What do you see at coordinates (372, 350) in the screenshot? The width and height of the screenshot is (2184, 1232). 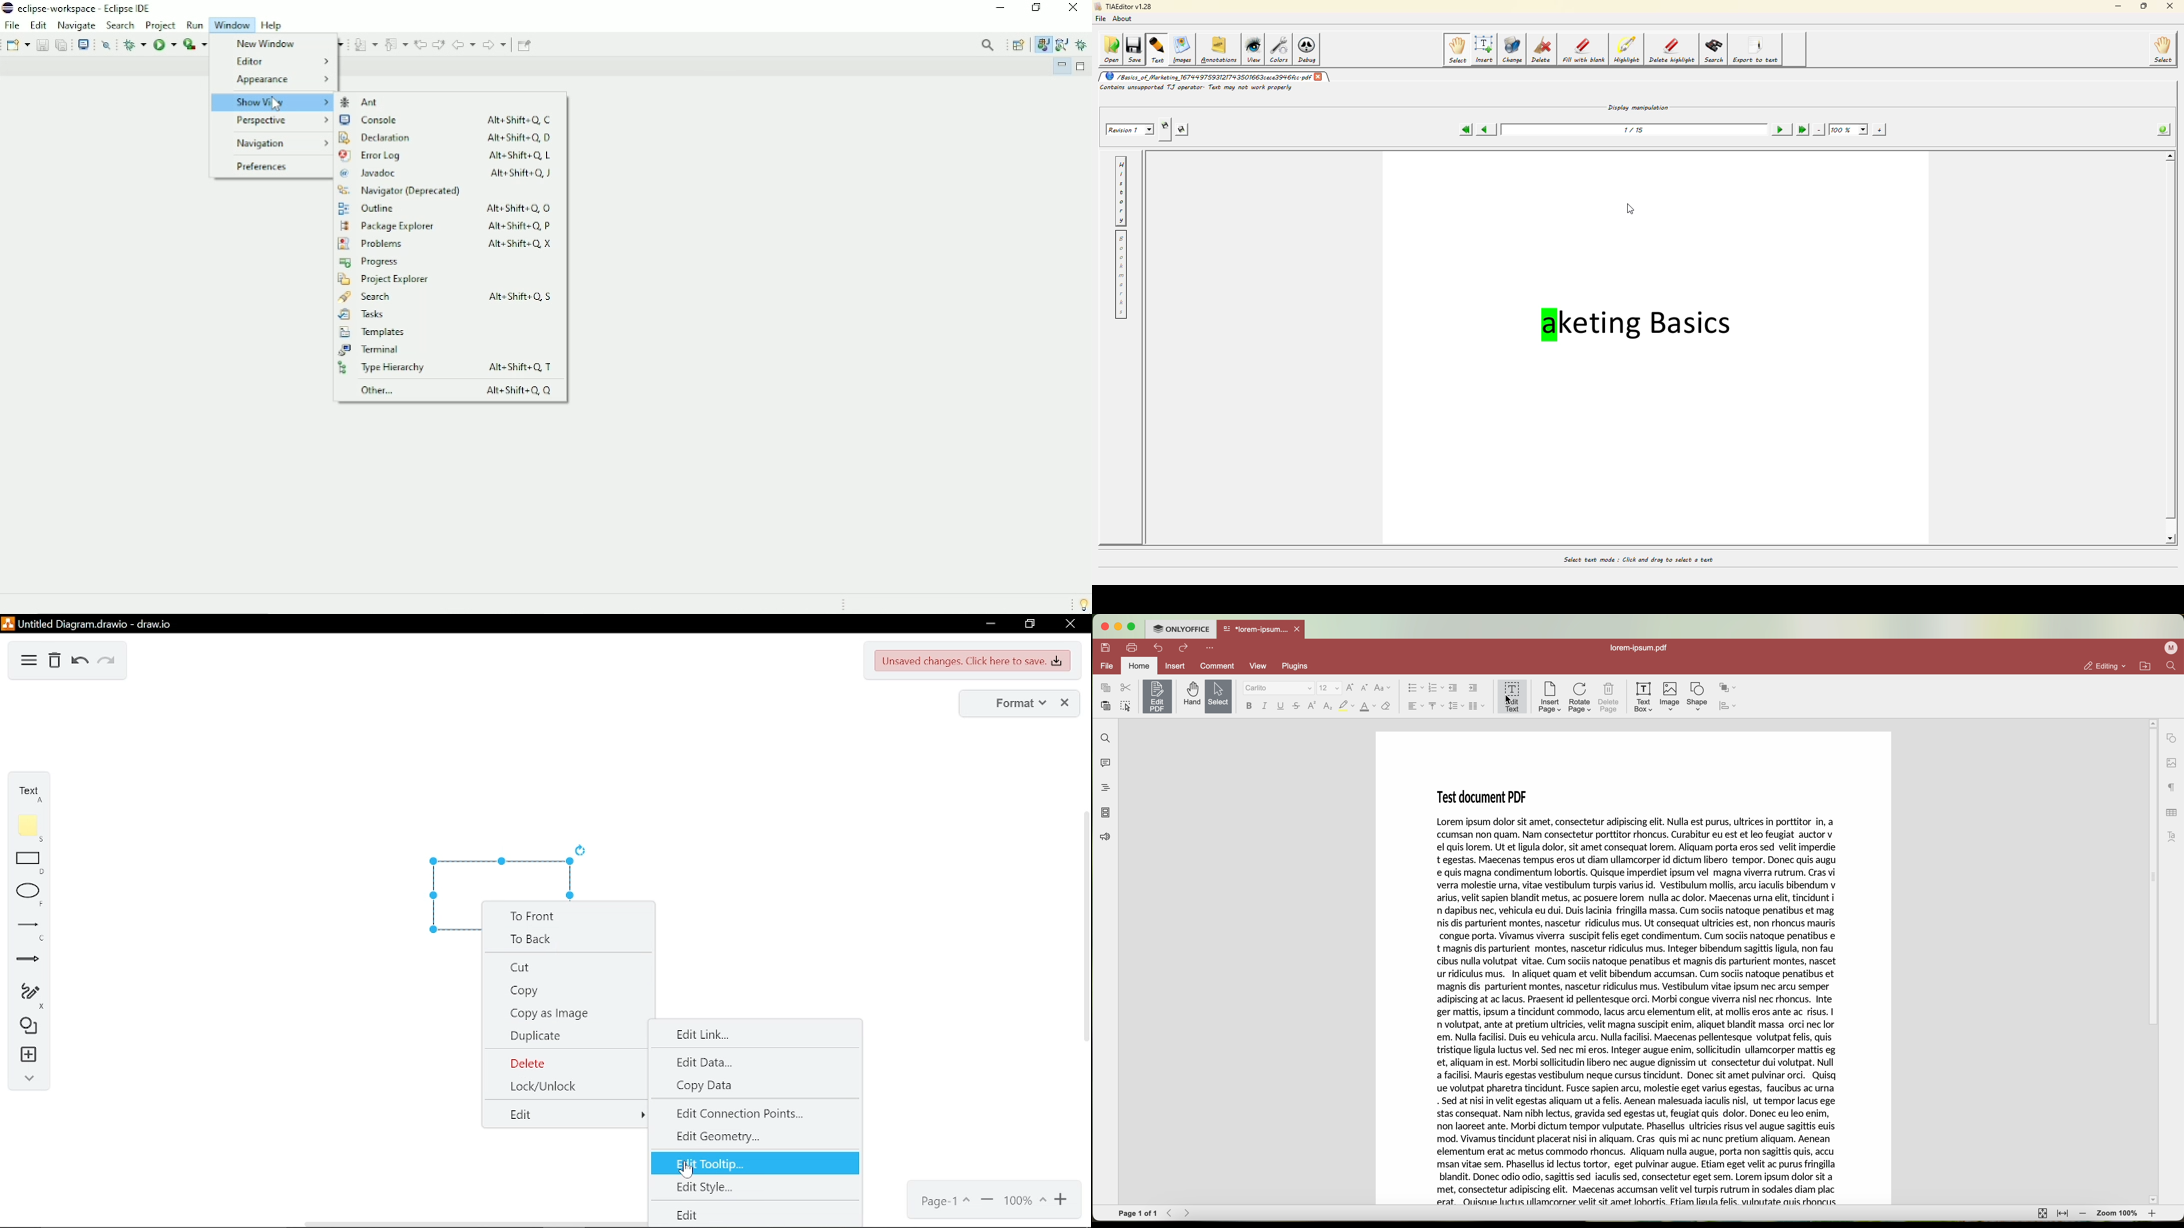 I see `Terminal` at bounding box center [372, 350].